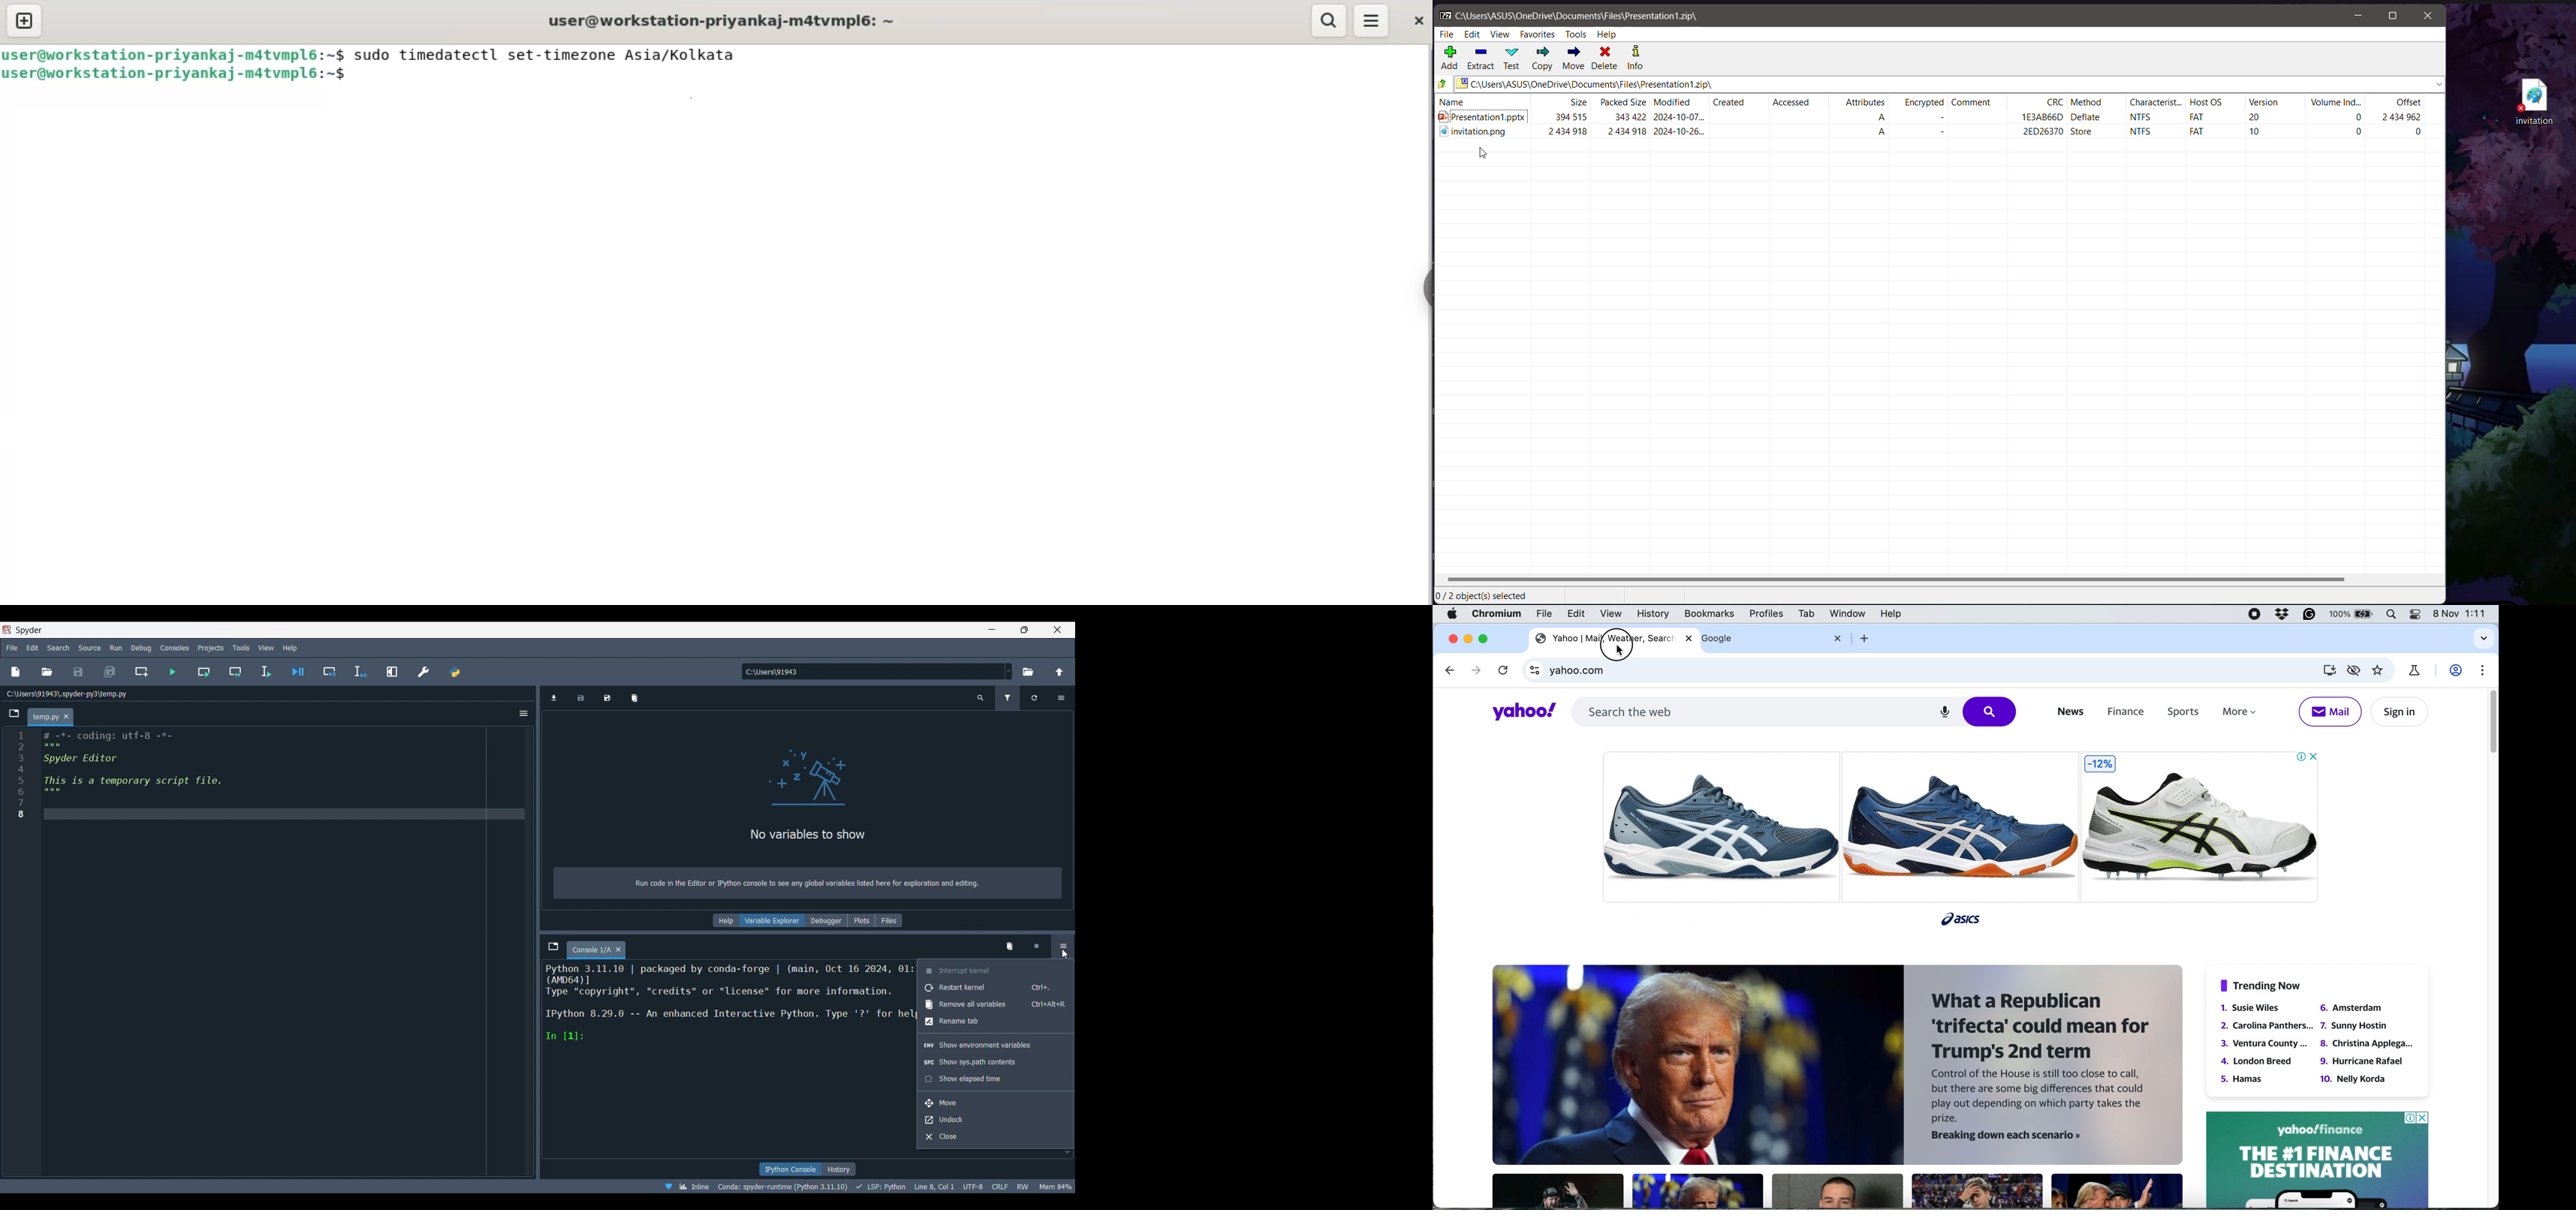 Image resolution: width=2576 pixels, height=1232 pixels. I want to click on Debug file, so click(298, 672).